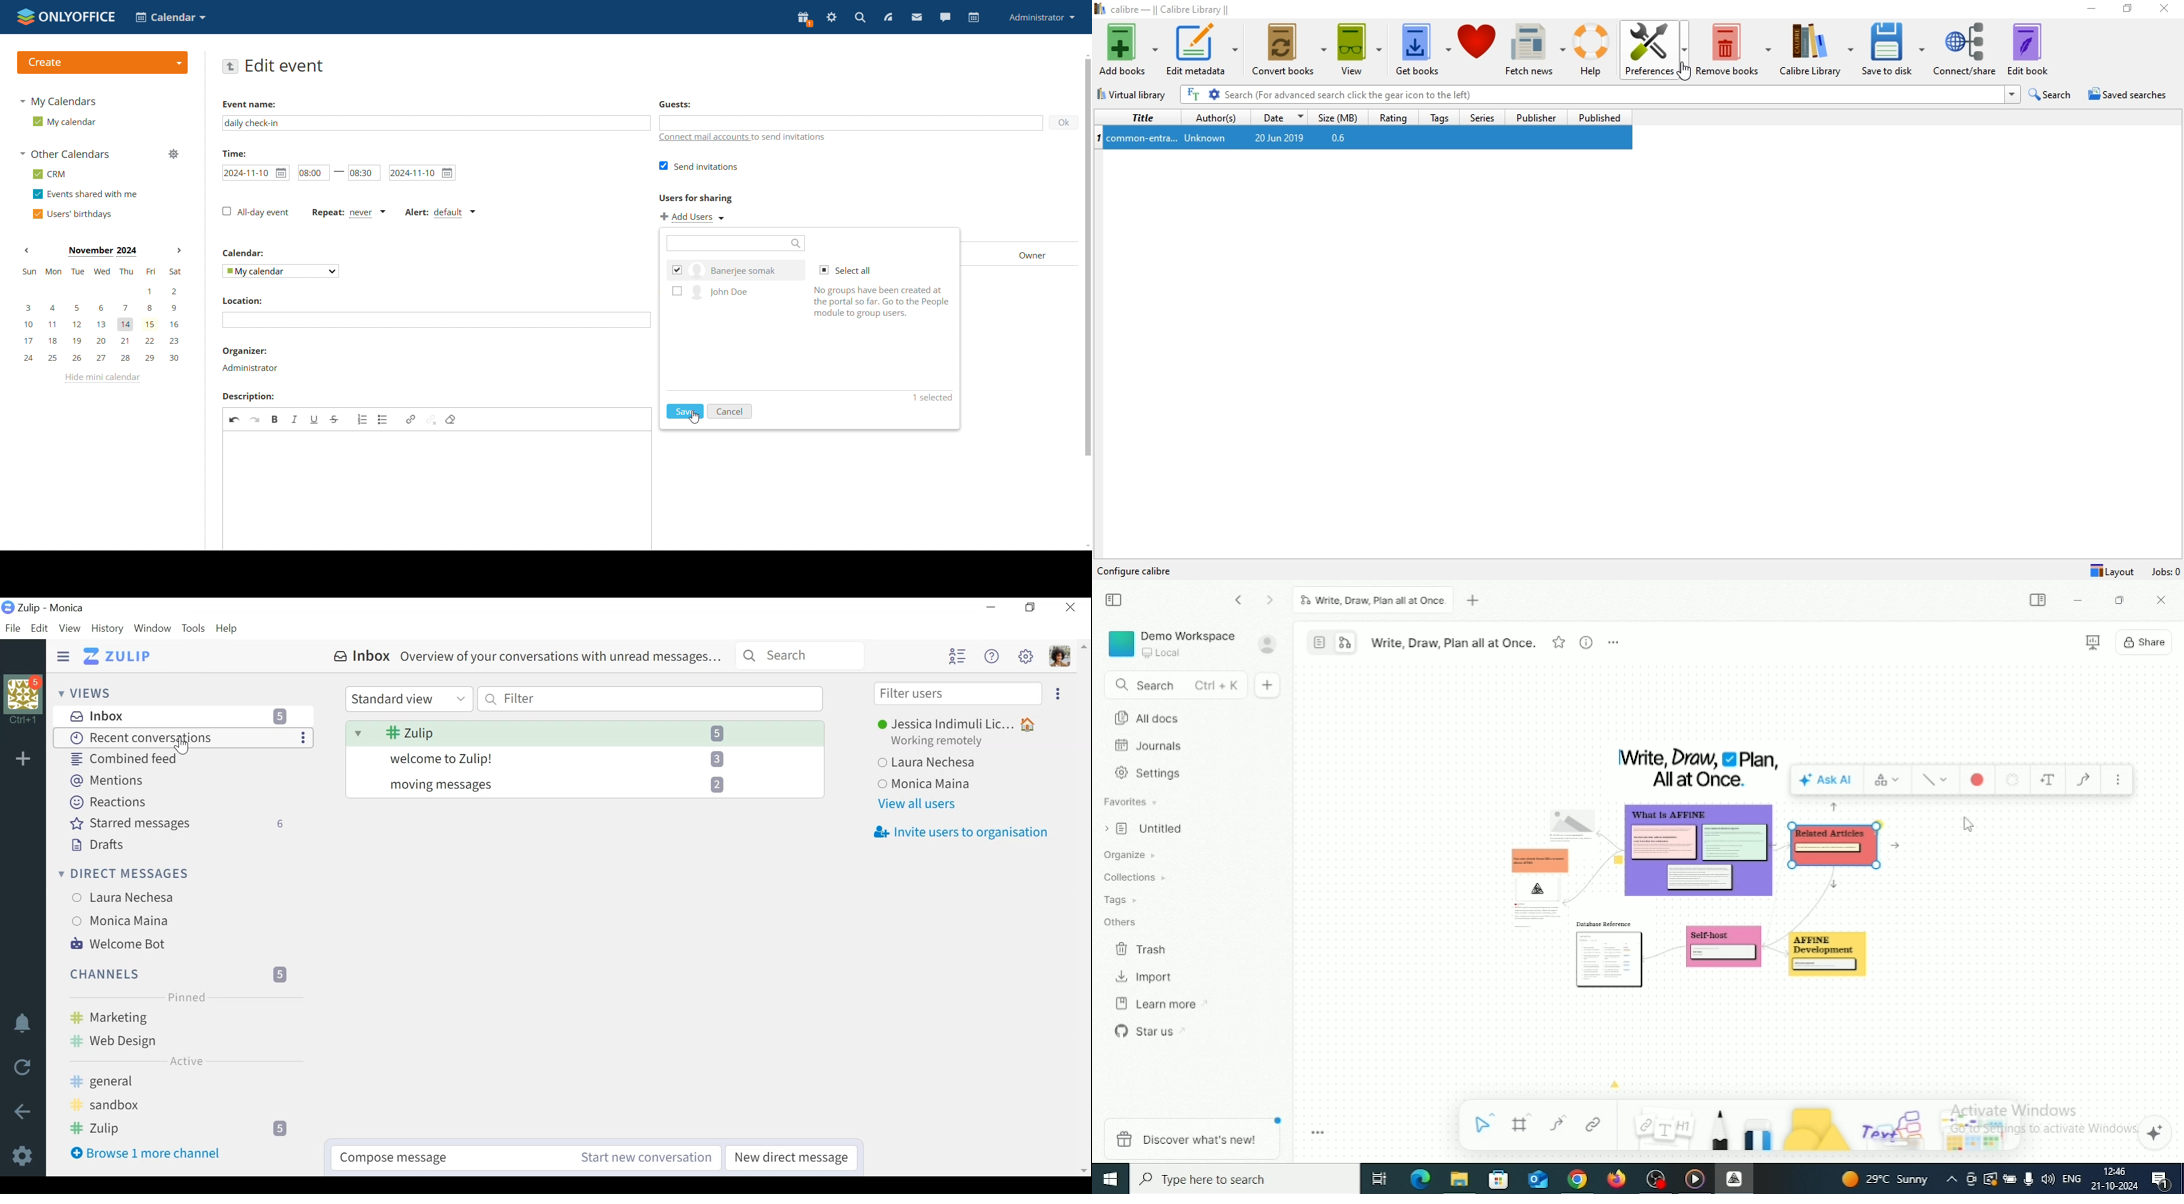 The height and width of the screenshot is (1204, 2184). Describe the element at coordinates (1736, 45) in the screenshot. I see `Remove books` at that location.